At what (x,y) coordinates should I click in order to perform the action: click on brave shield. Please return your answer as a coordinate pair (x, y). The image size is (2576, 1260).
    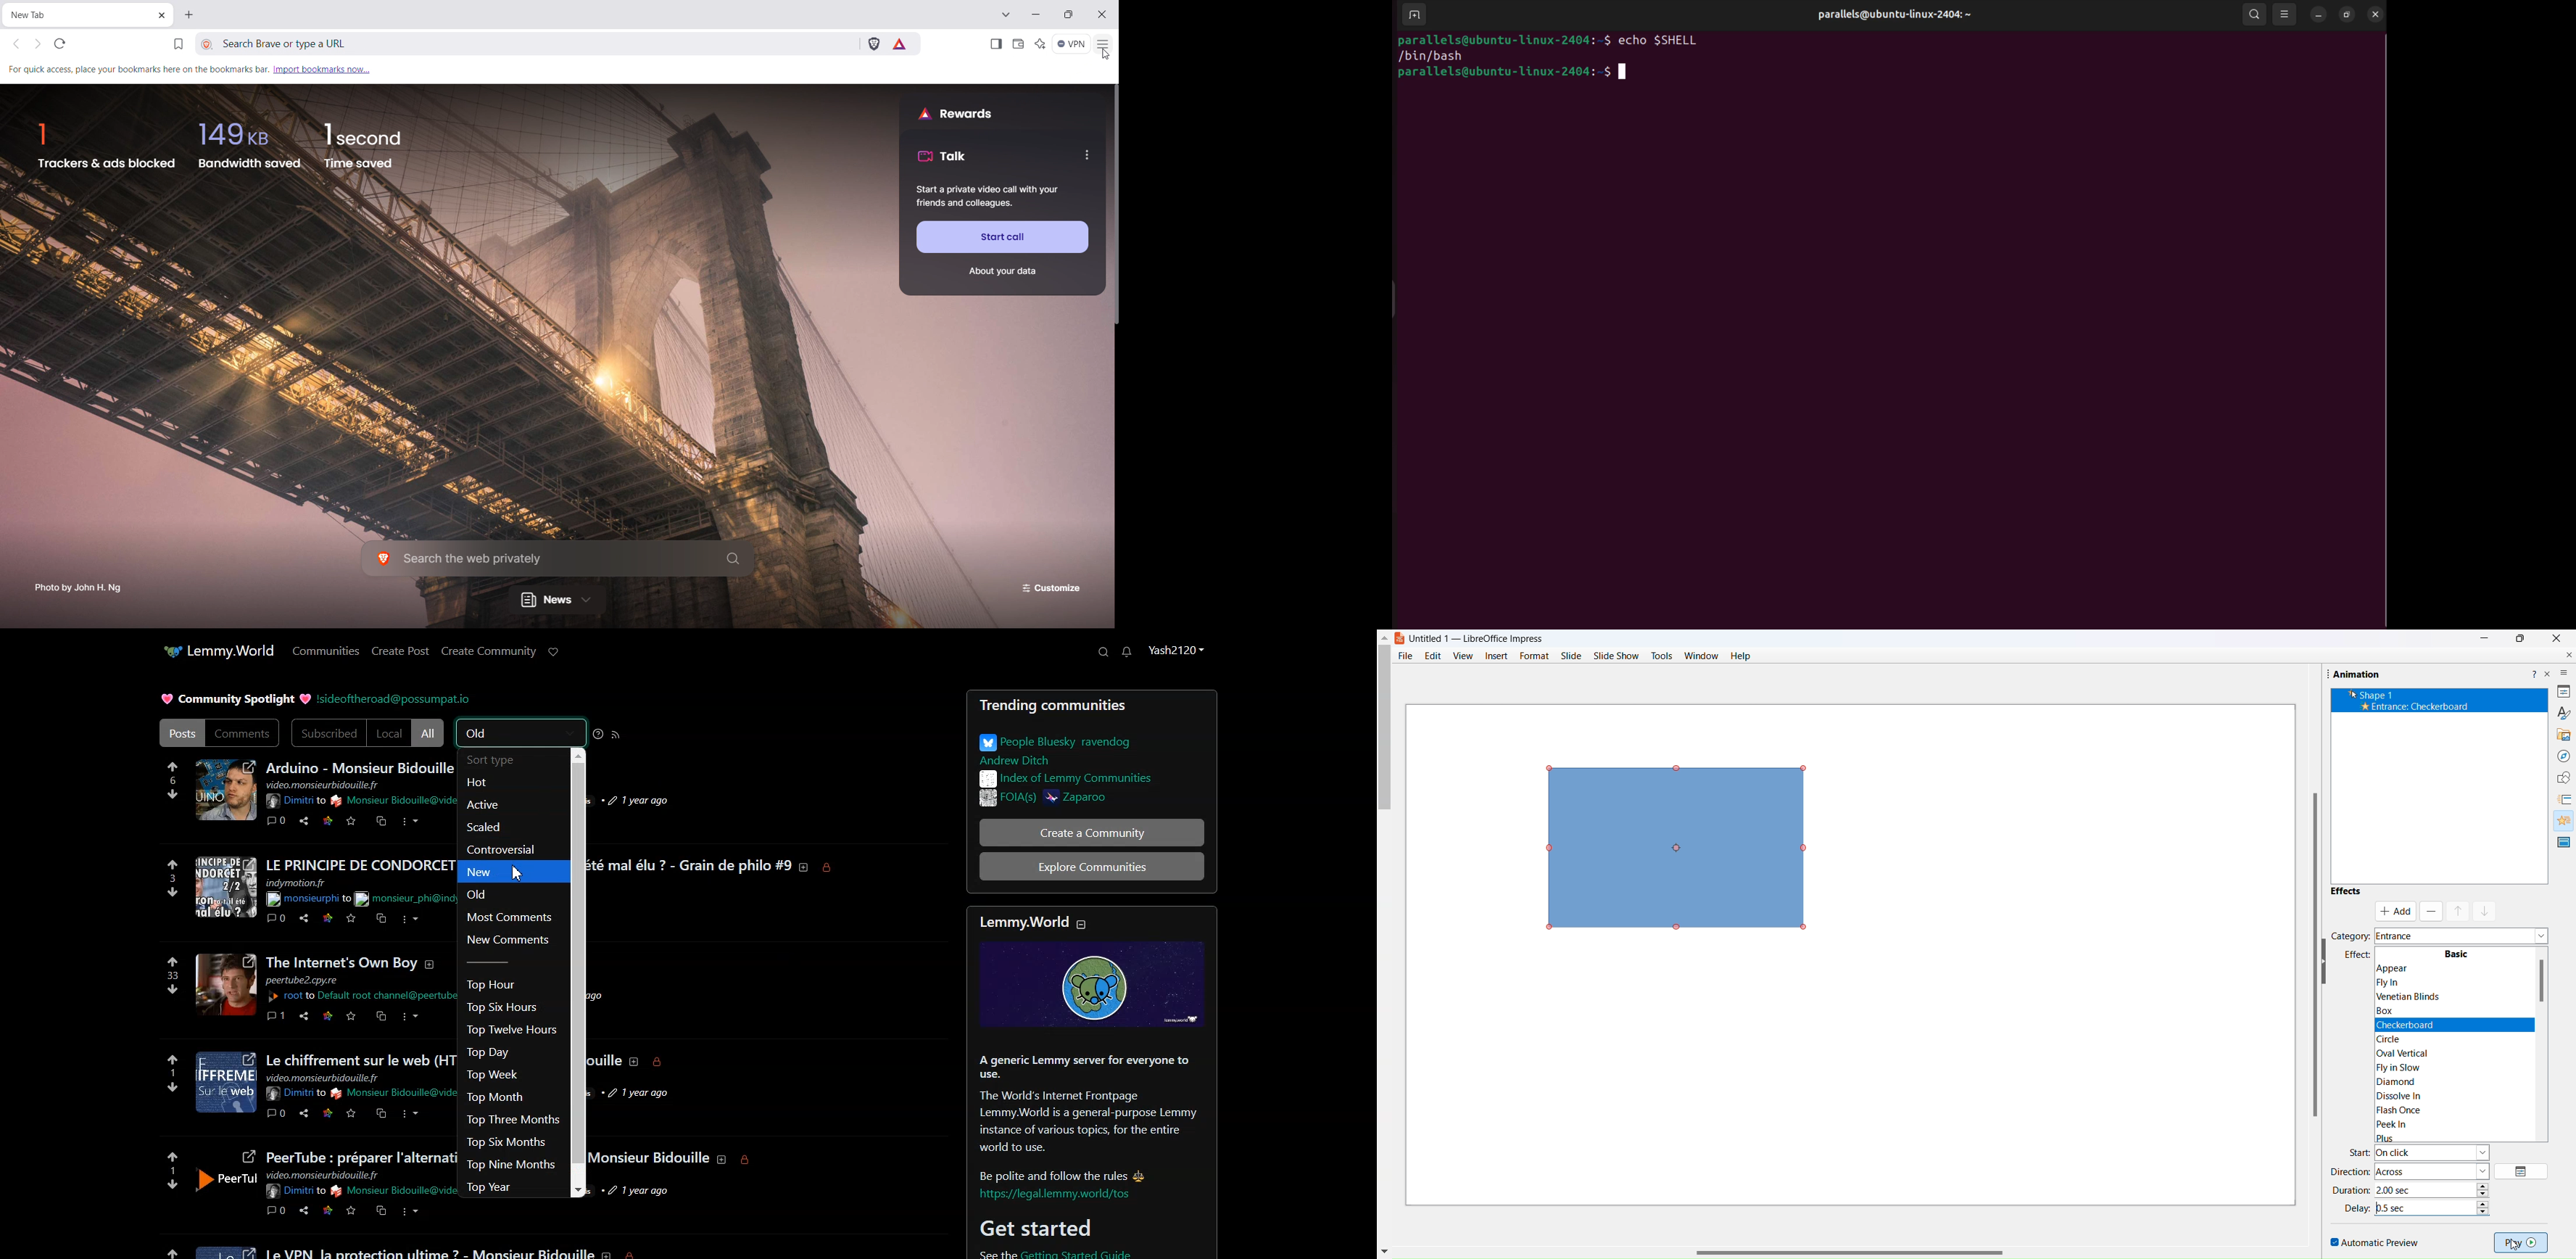
    Looking at the image, I should click on (874, 44).